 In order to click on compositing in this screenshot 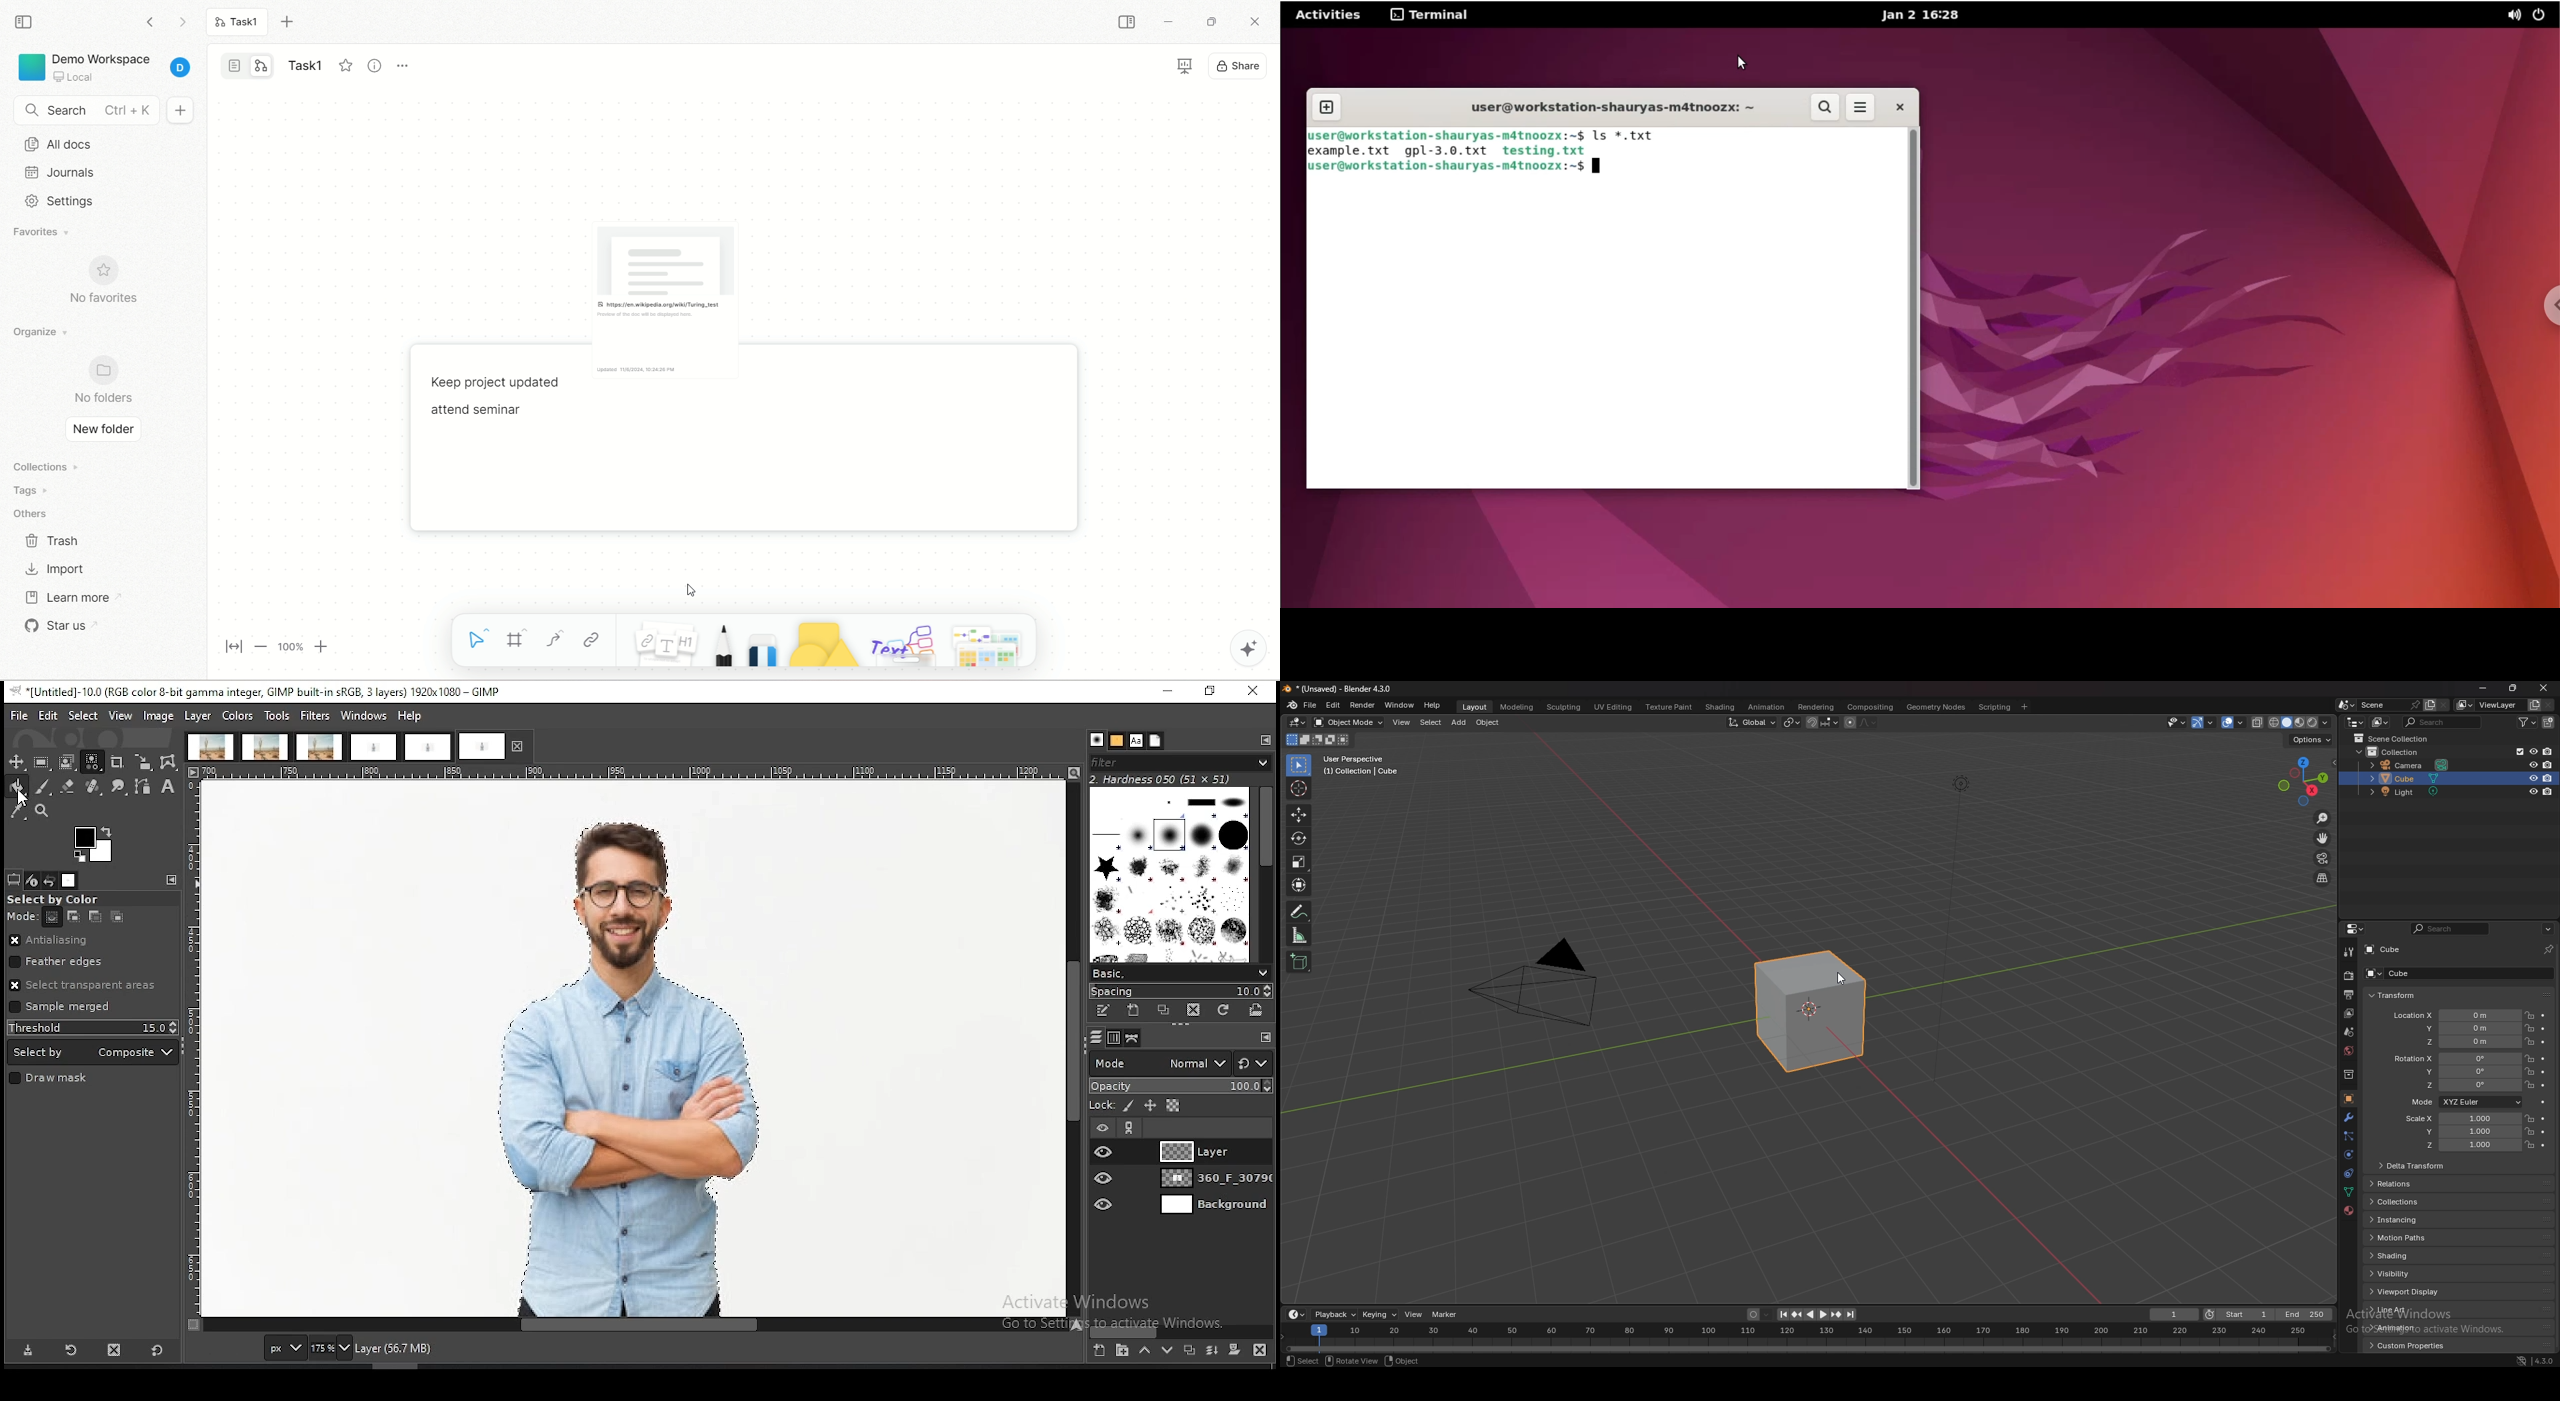, I will do `click(1871, 707)`.